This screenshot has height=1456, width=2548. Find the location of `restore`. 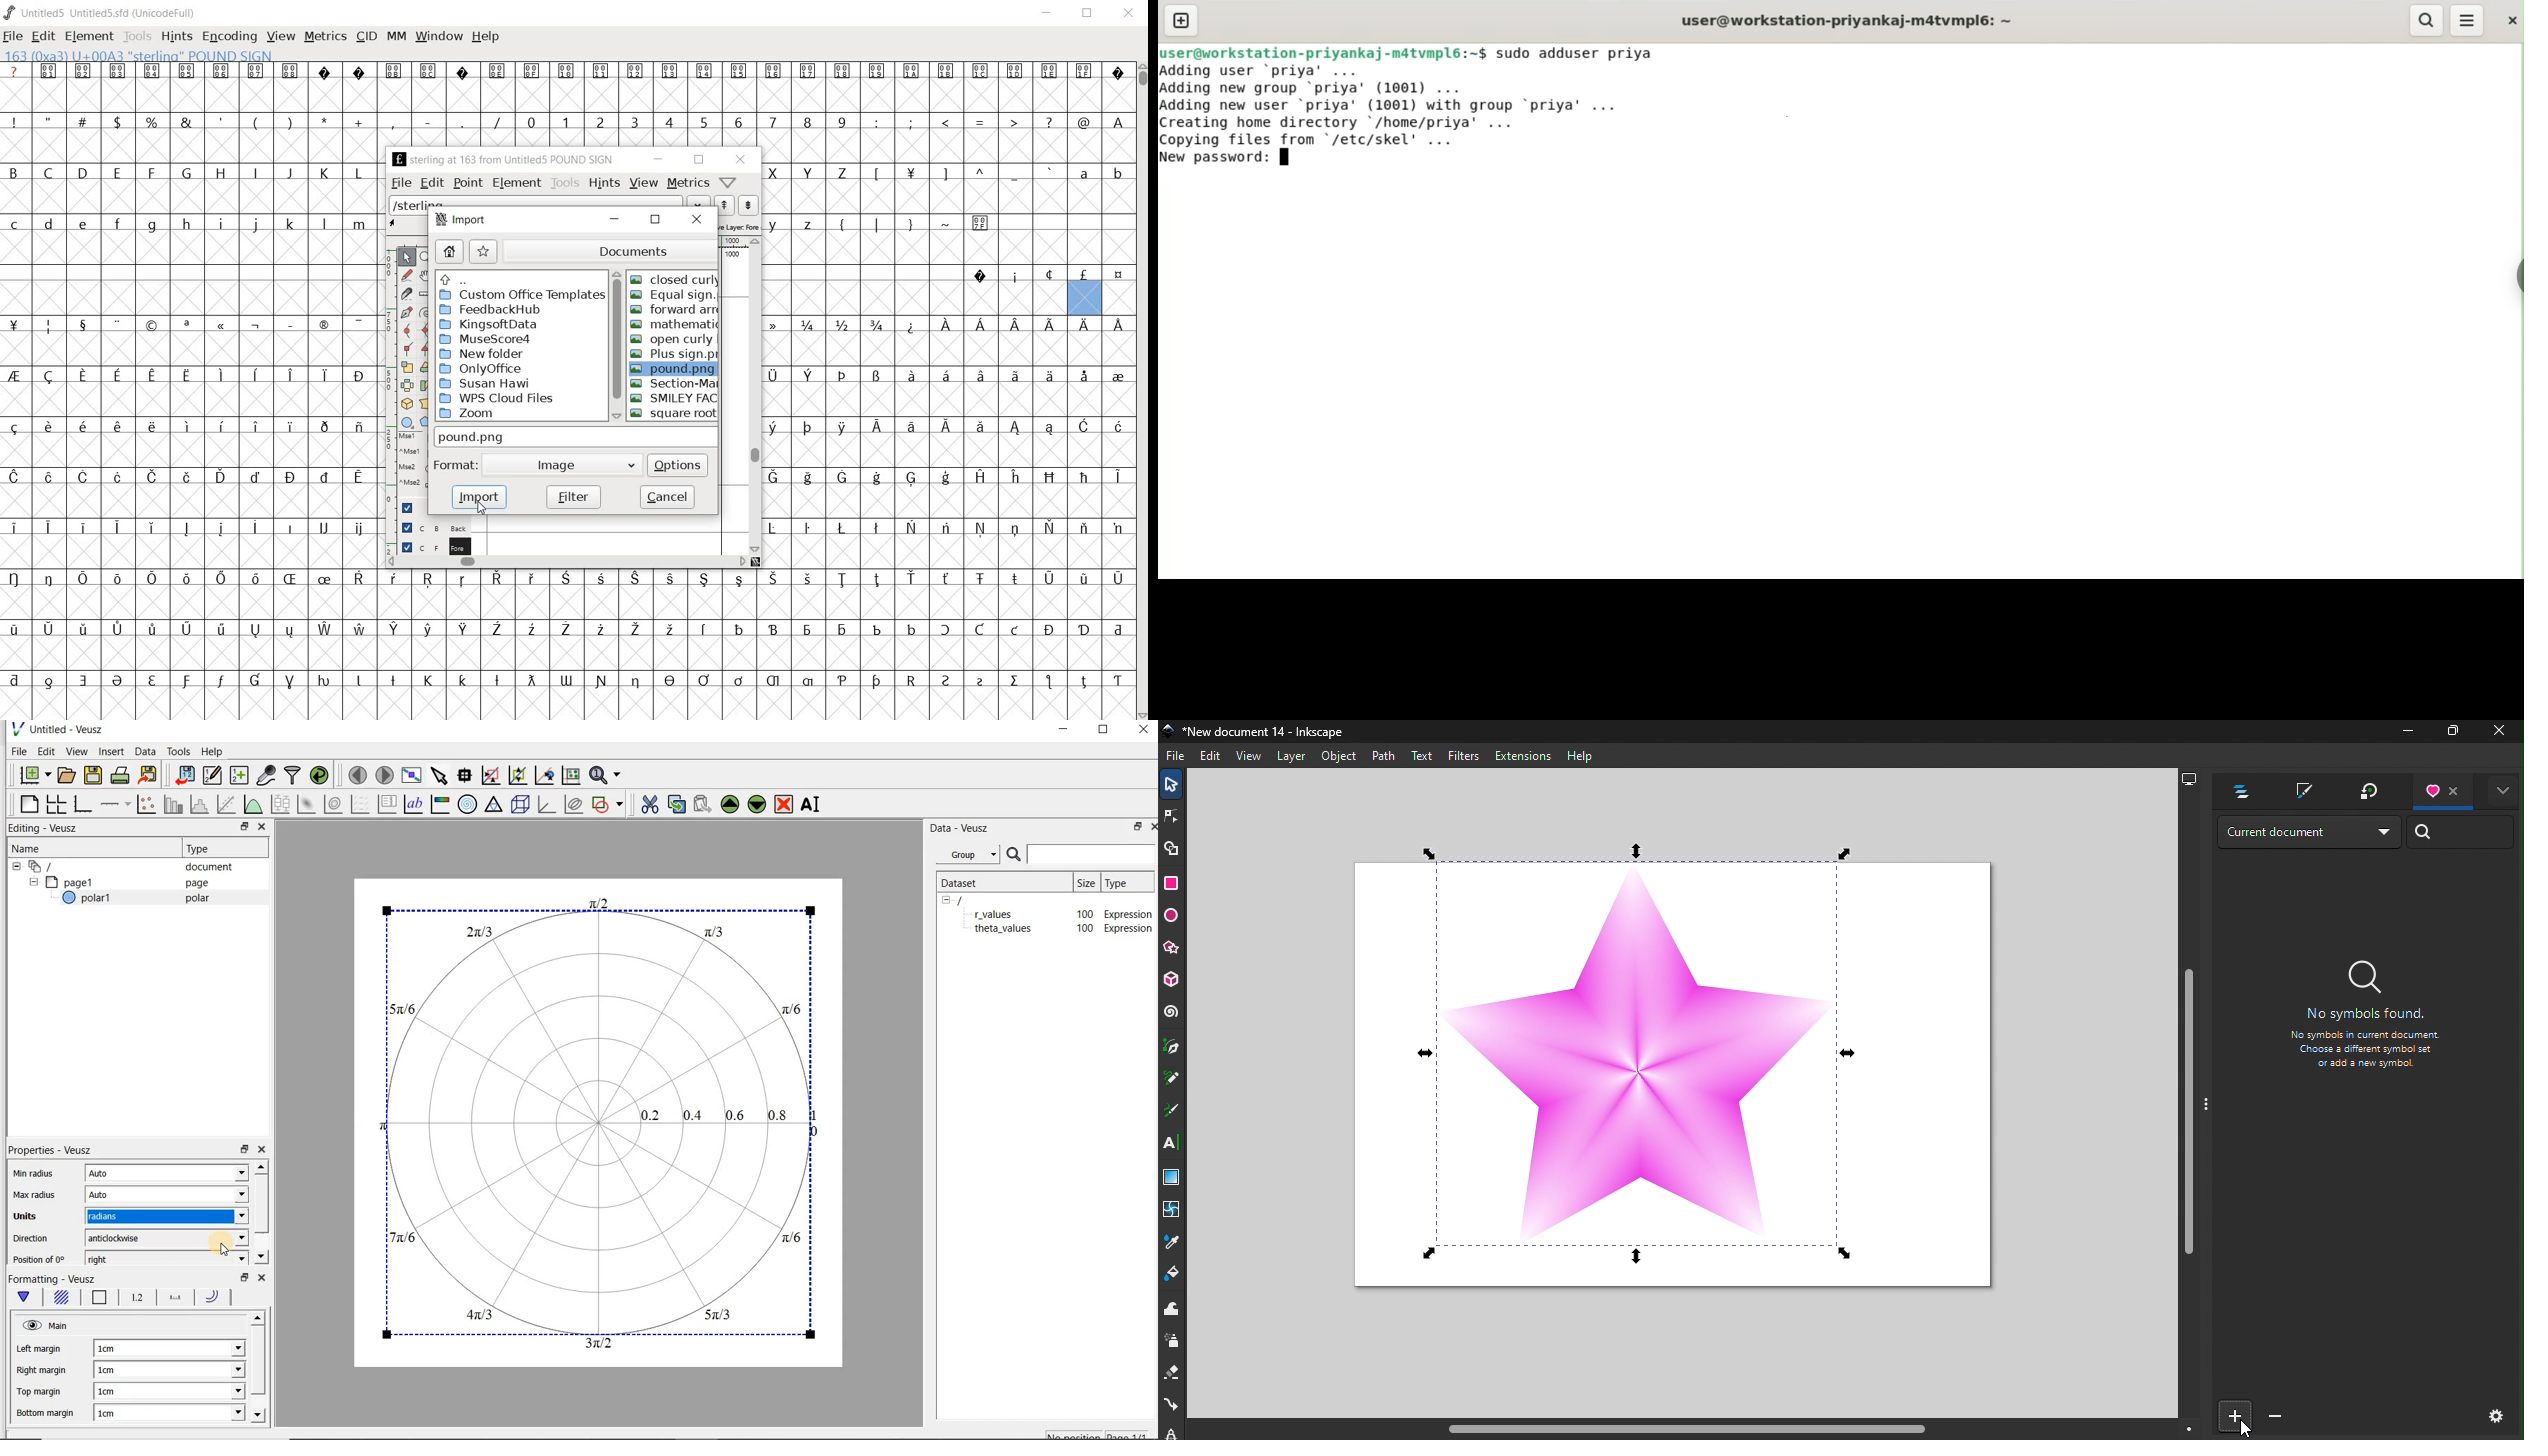

restore is located at coordinates (655, 219).